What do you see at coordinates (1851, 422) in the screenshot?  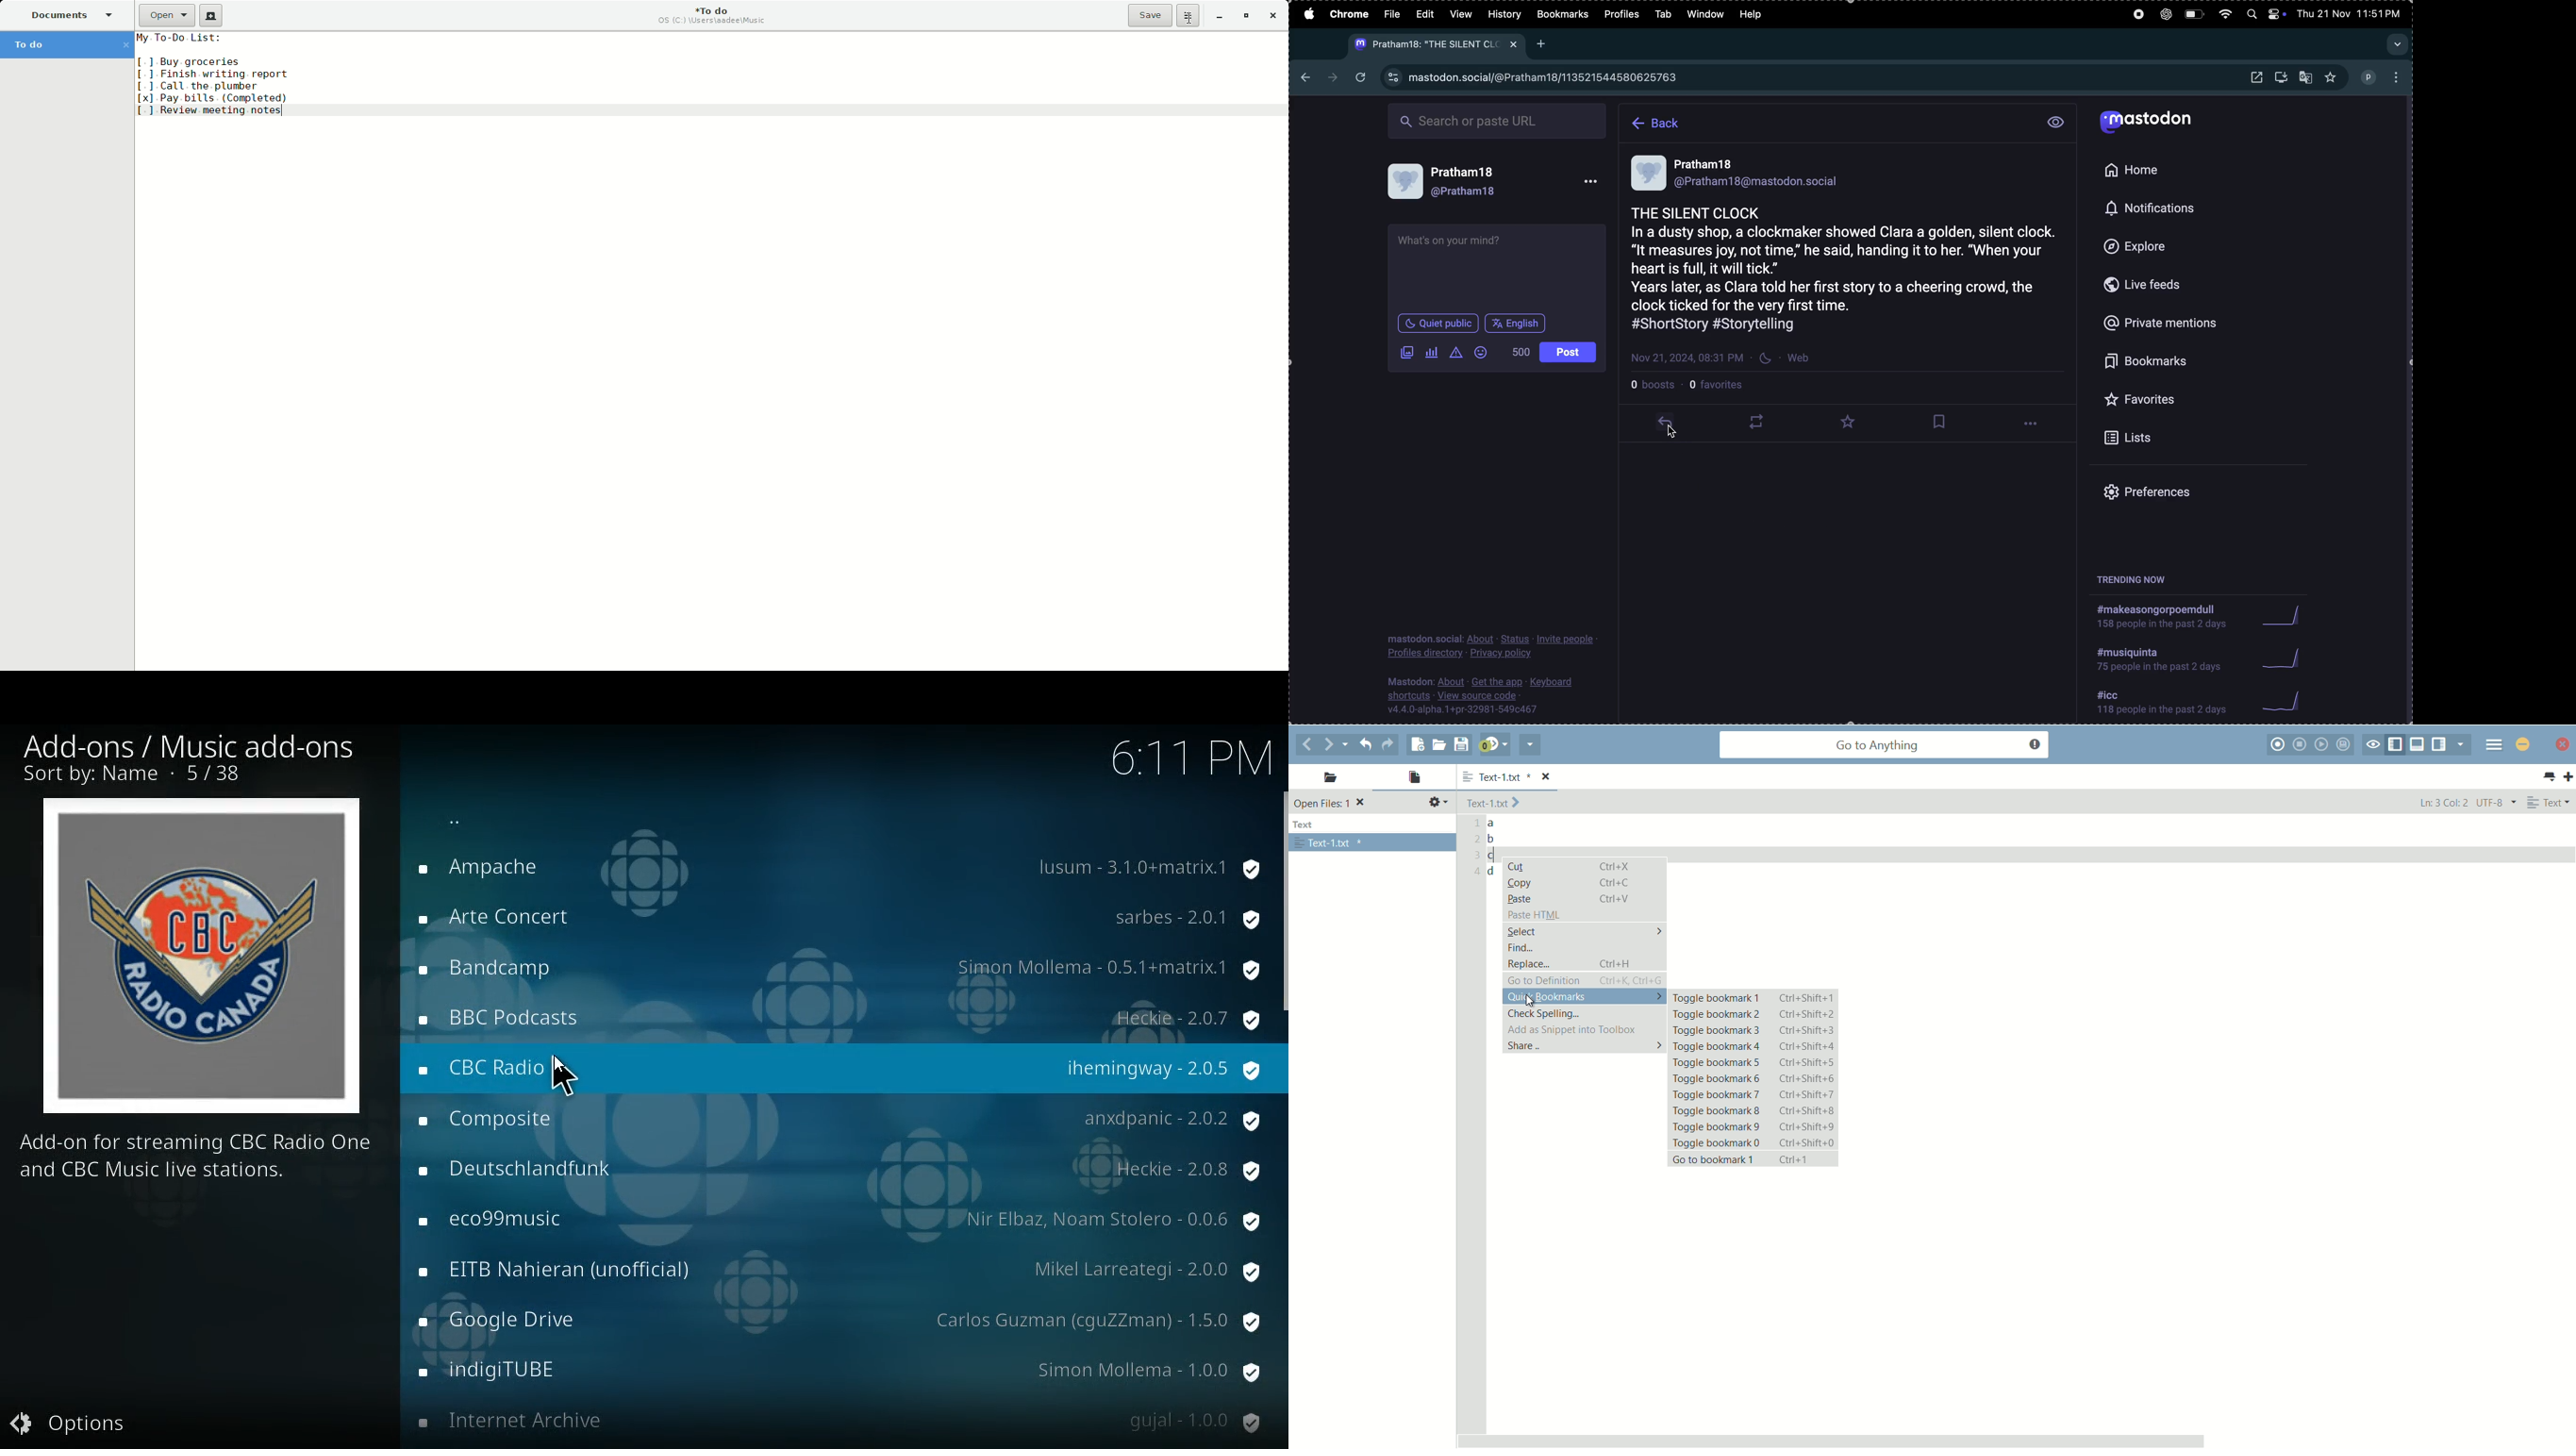 I see `favorites` at bounding box center [1851, 422].